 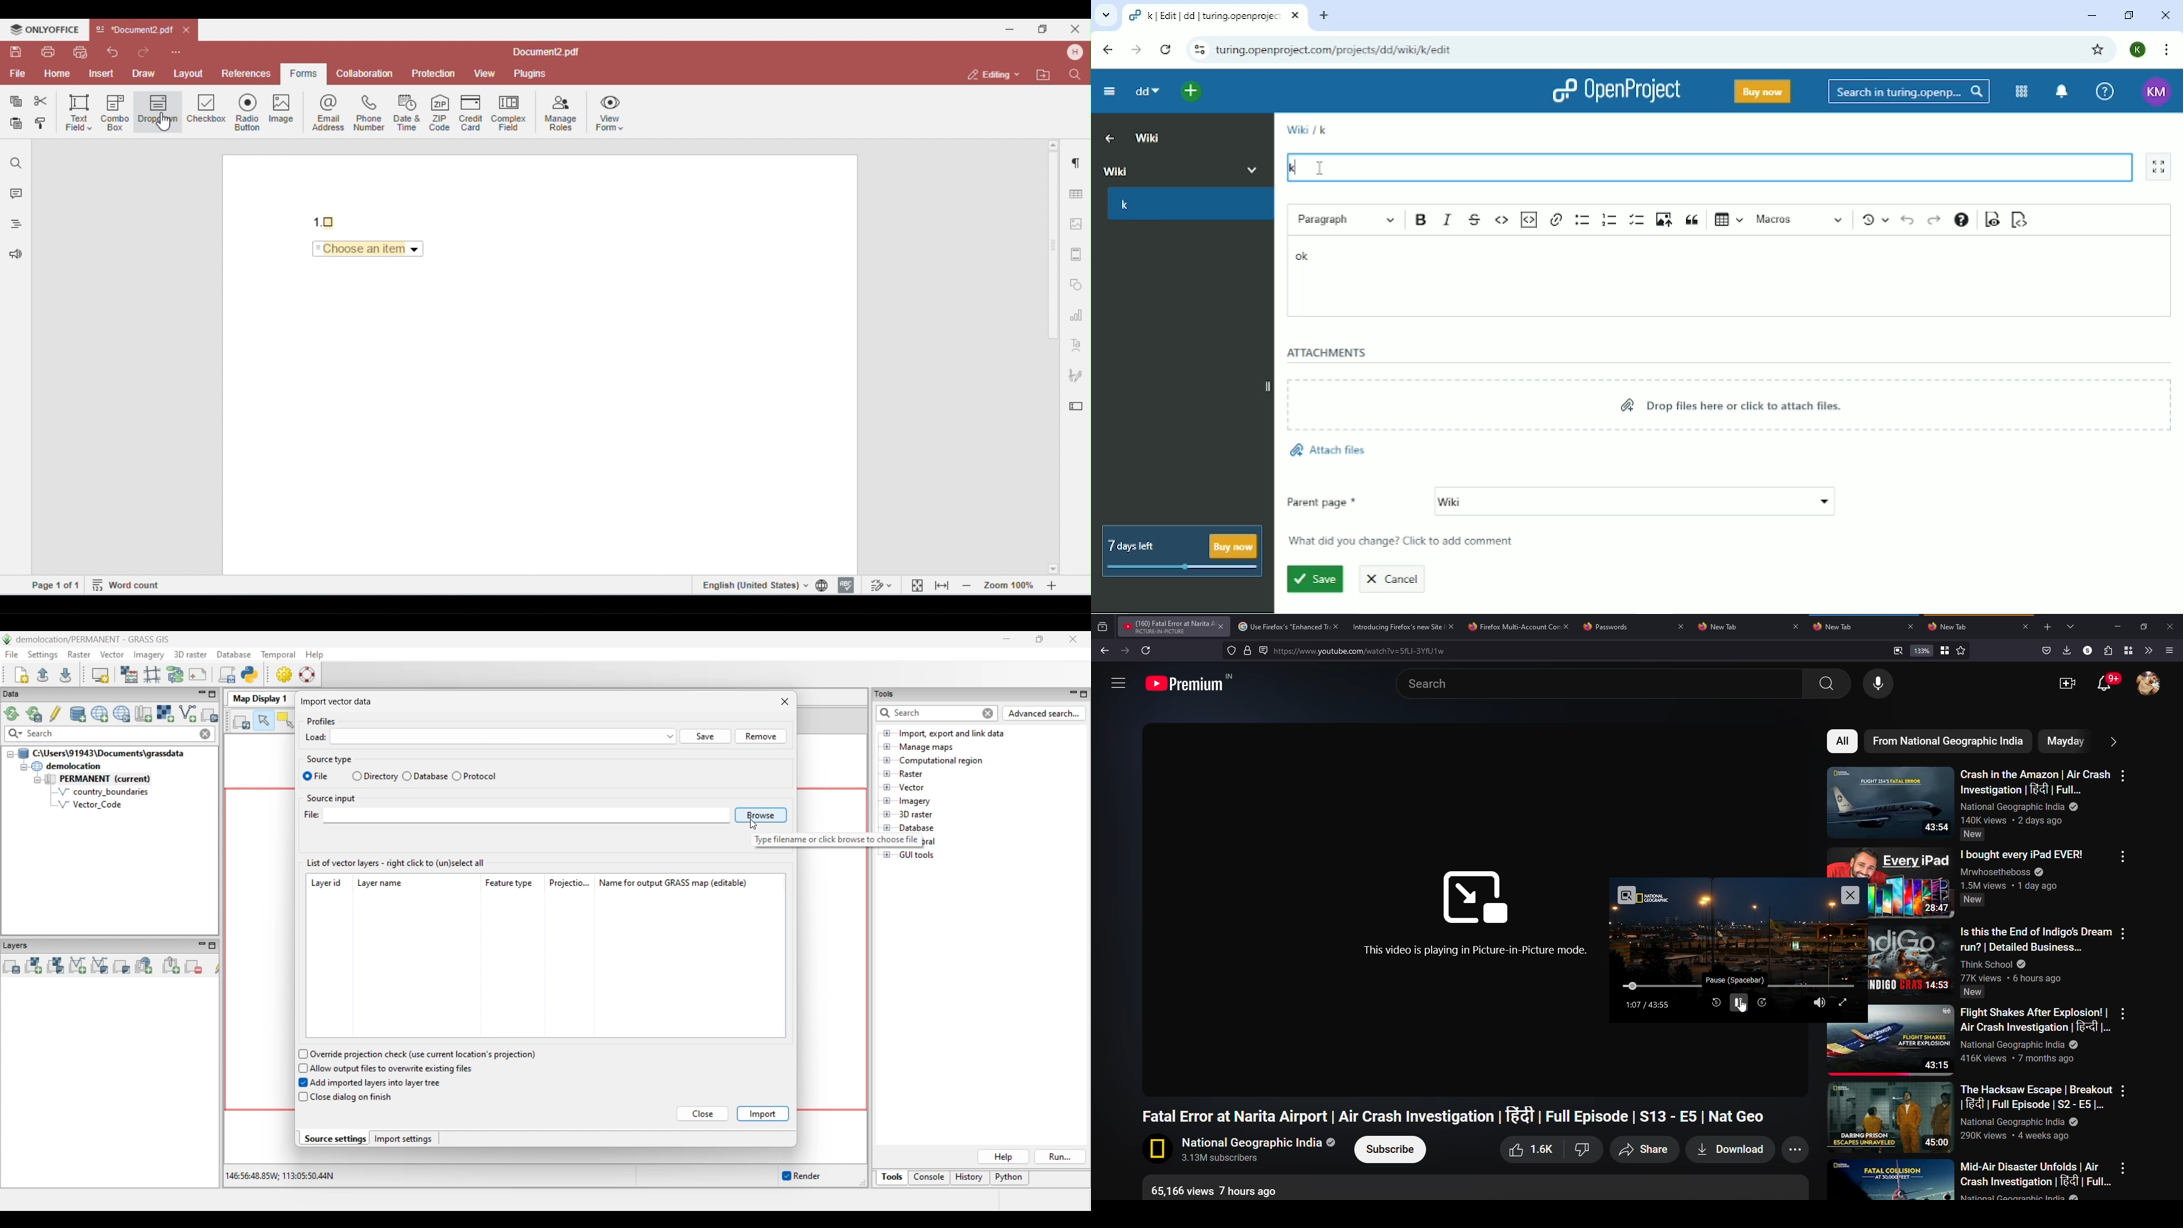 I want to click on video text description, so click(x=2036, y=955).